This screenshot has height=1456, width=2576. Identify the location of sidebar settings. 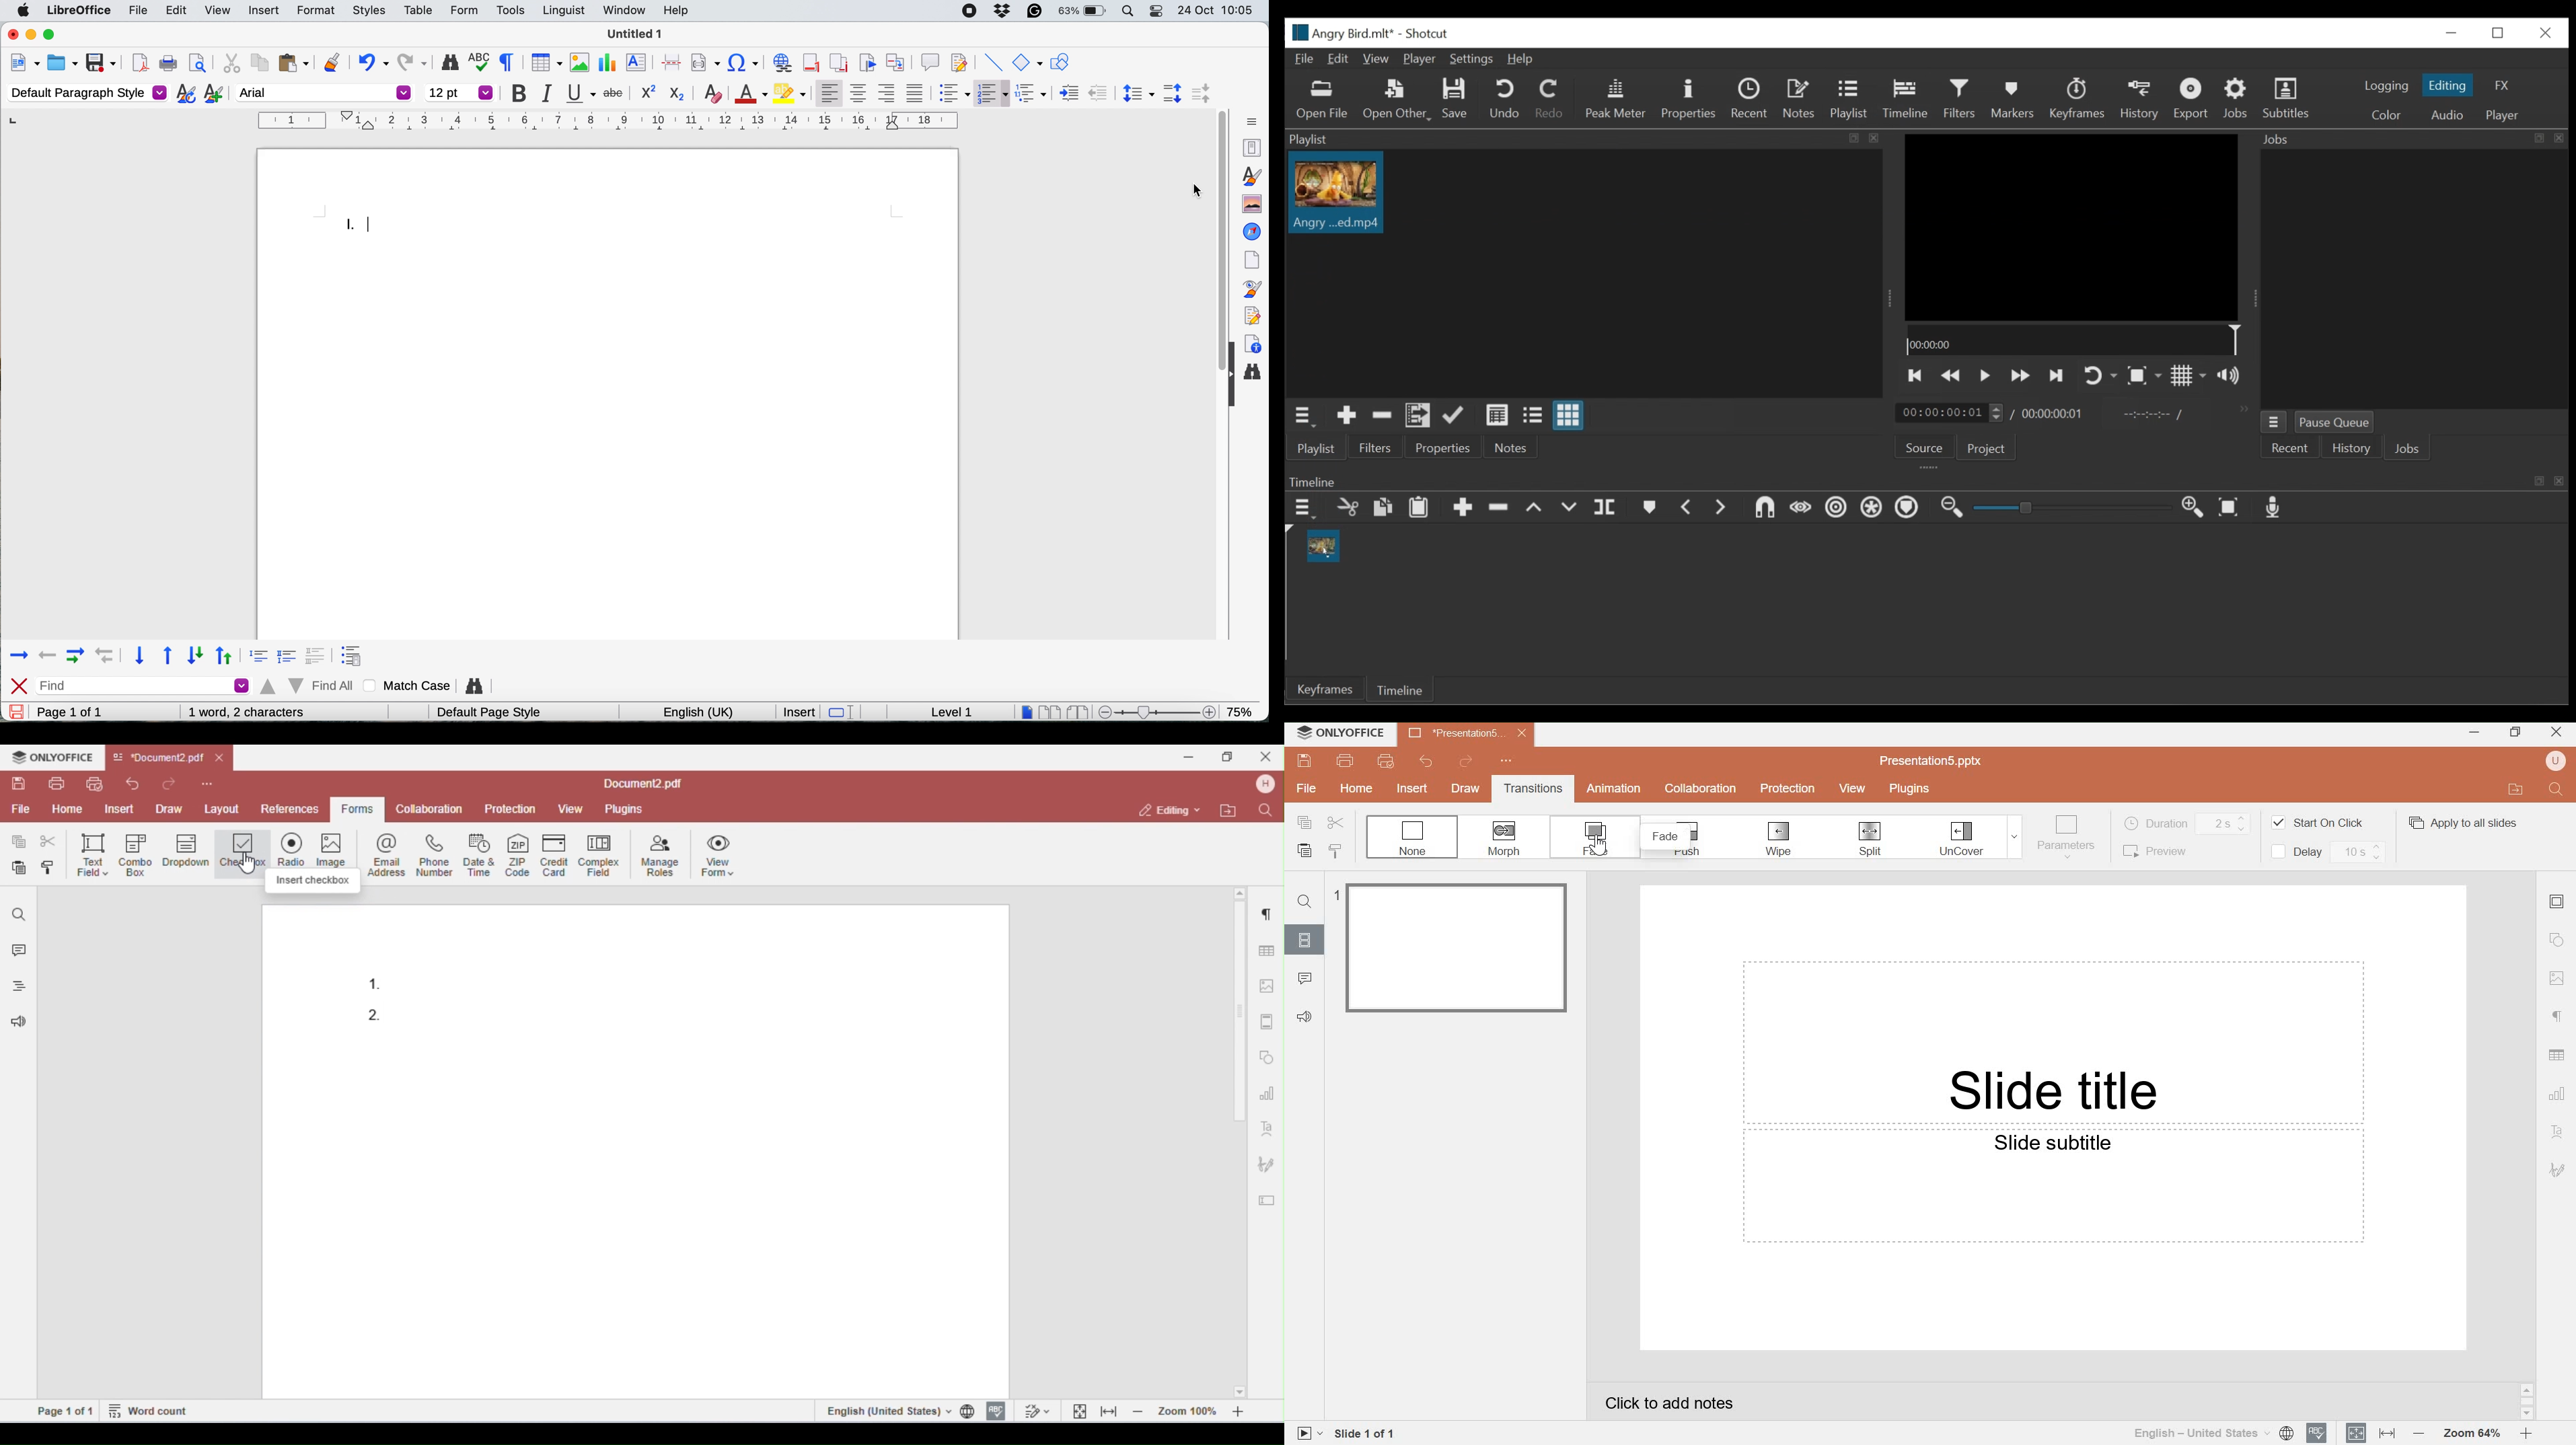
(1249, 120).